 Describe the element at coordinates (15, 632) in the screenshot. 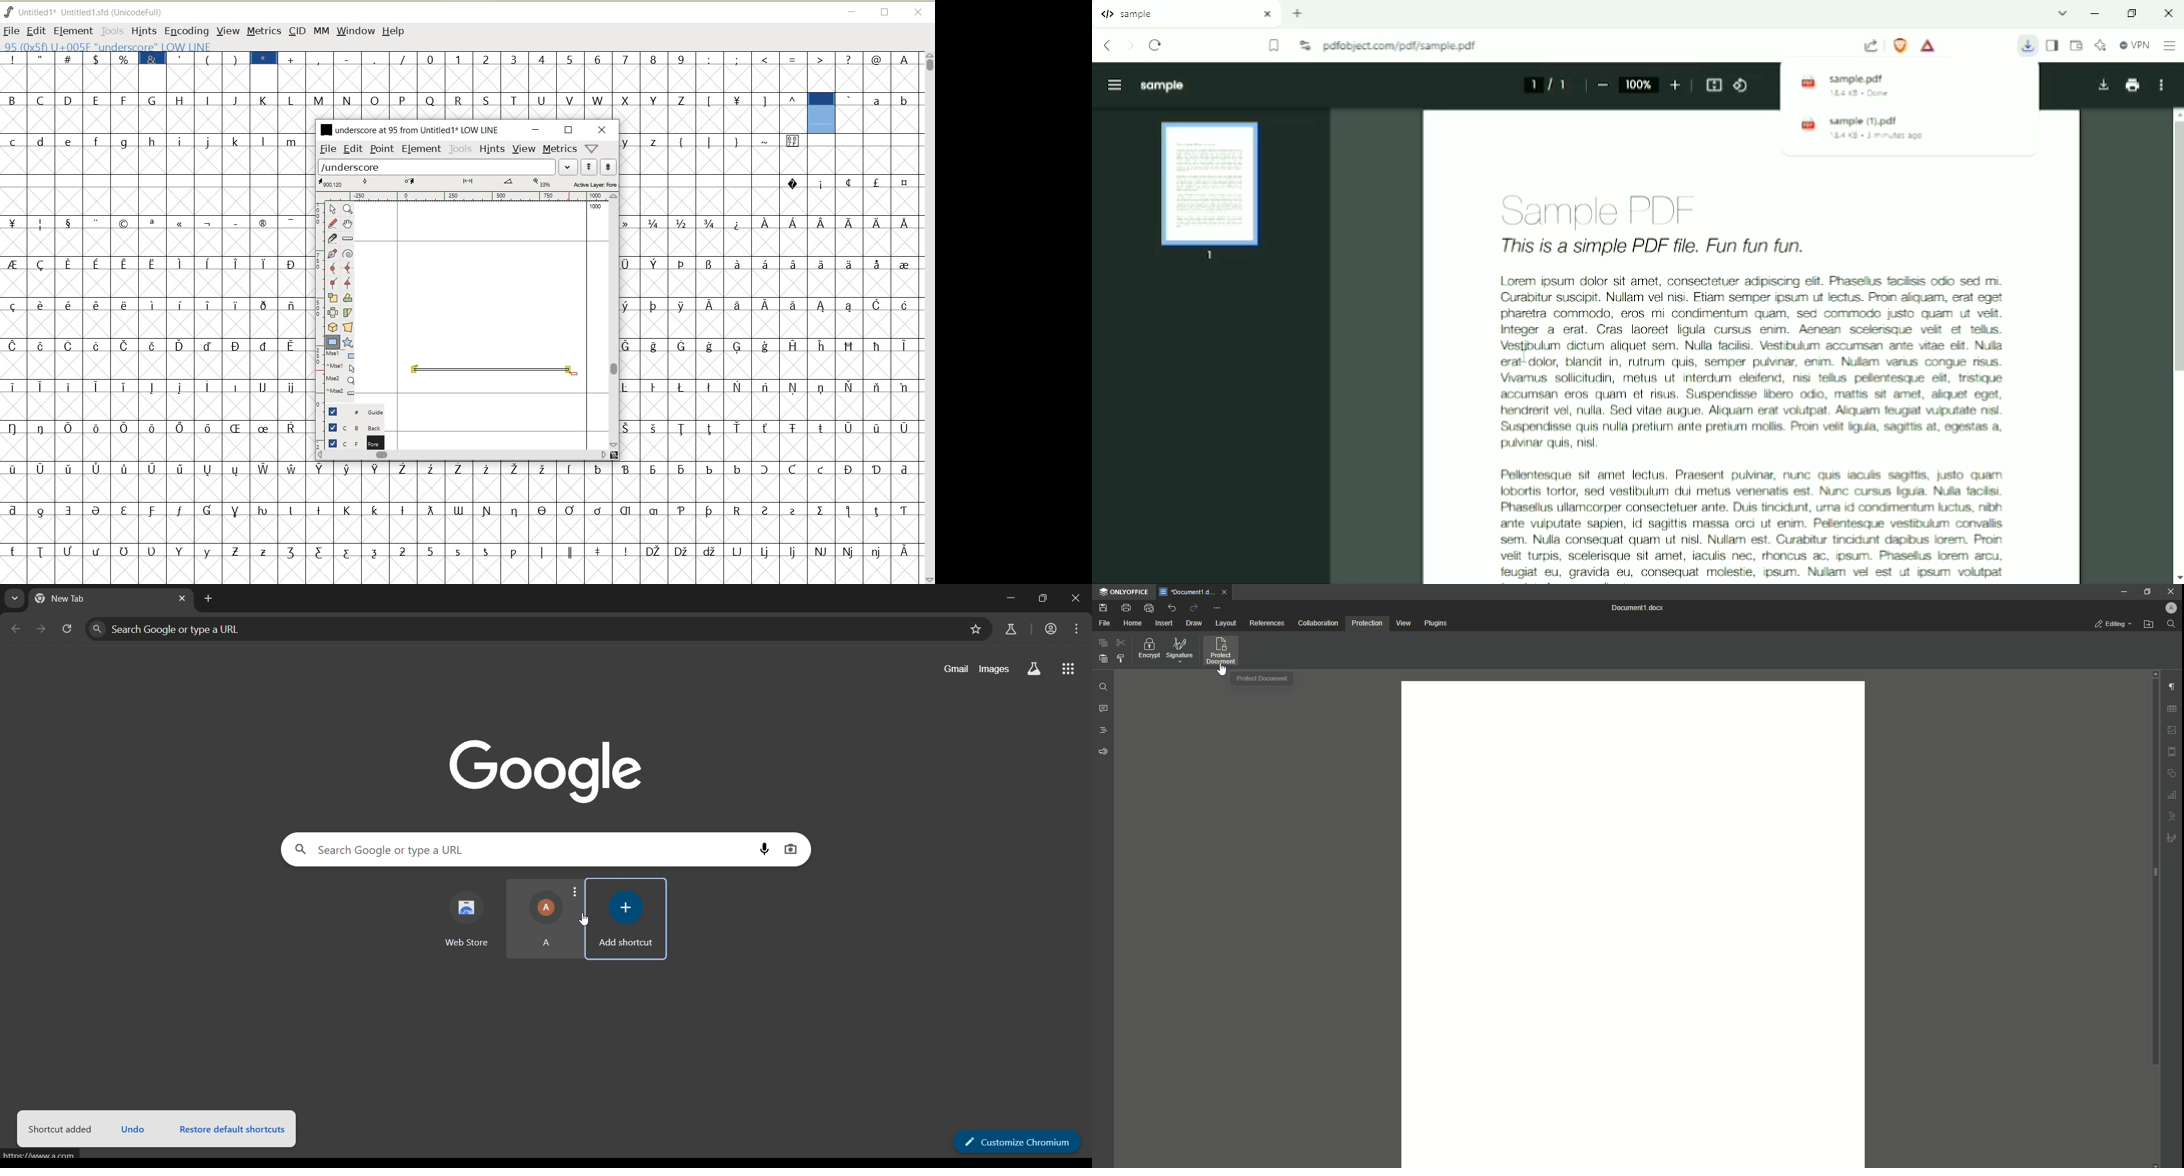

I see `go back one page` at that location.